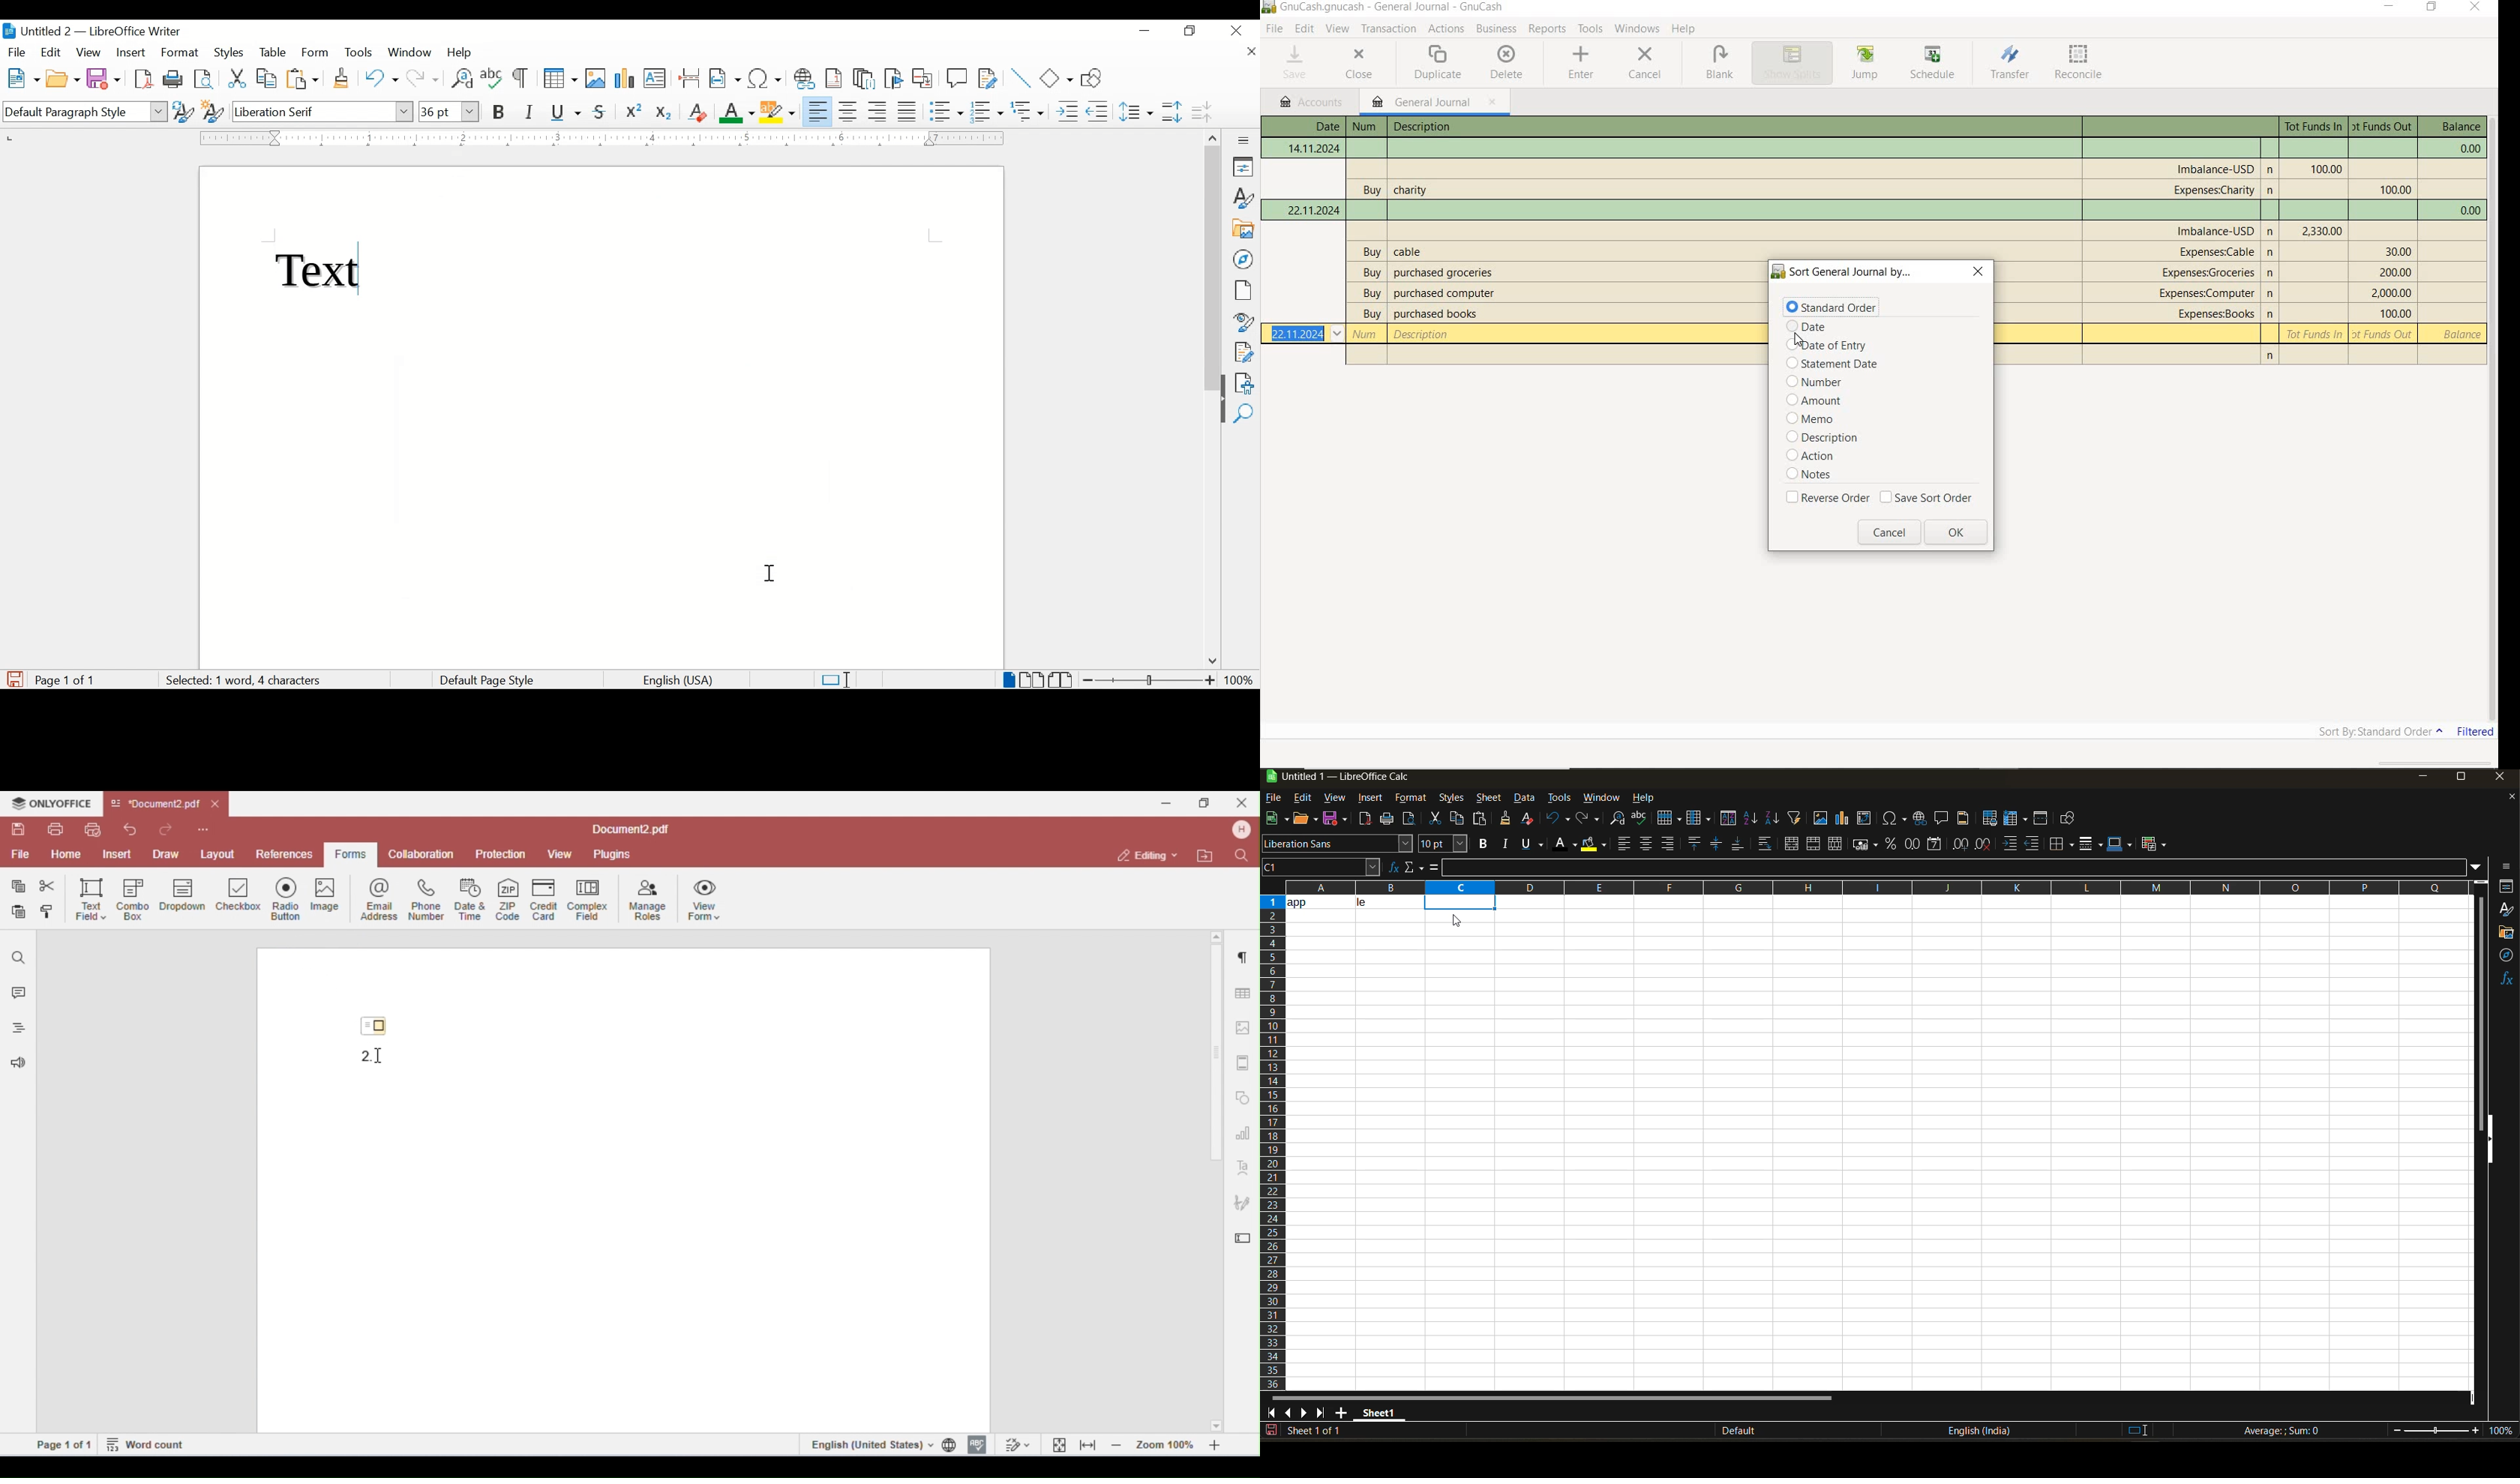 This screenshot has width=2520, height=1484. Describe the element at coordinates (2504, 866) in the screenshot. I see `sidebar settings` at that location.